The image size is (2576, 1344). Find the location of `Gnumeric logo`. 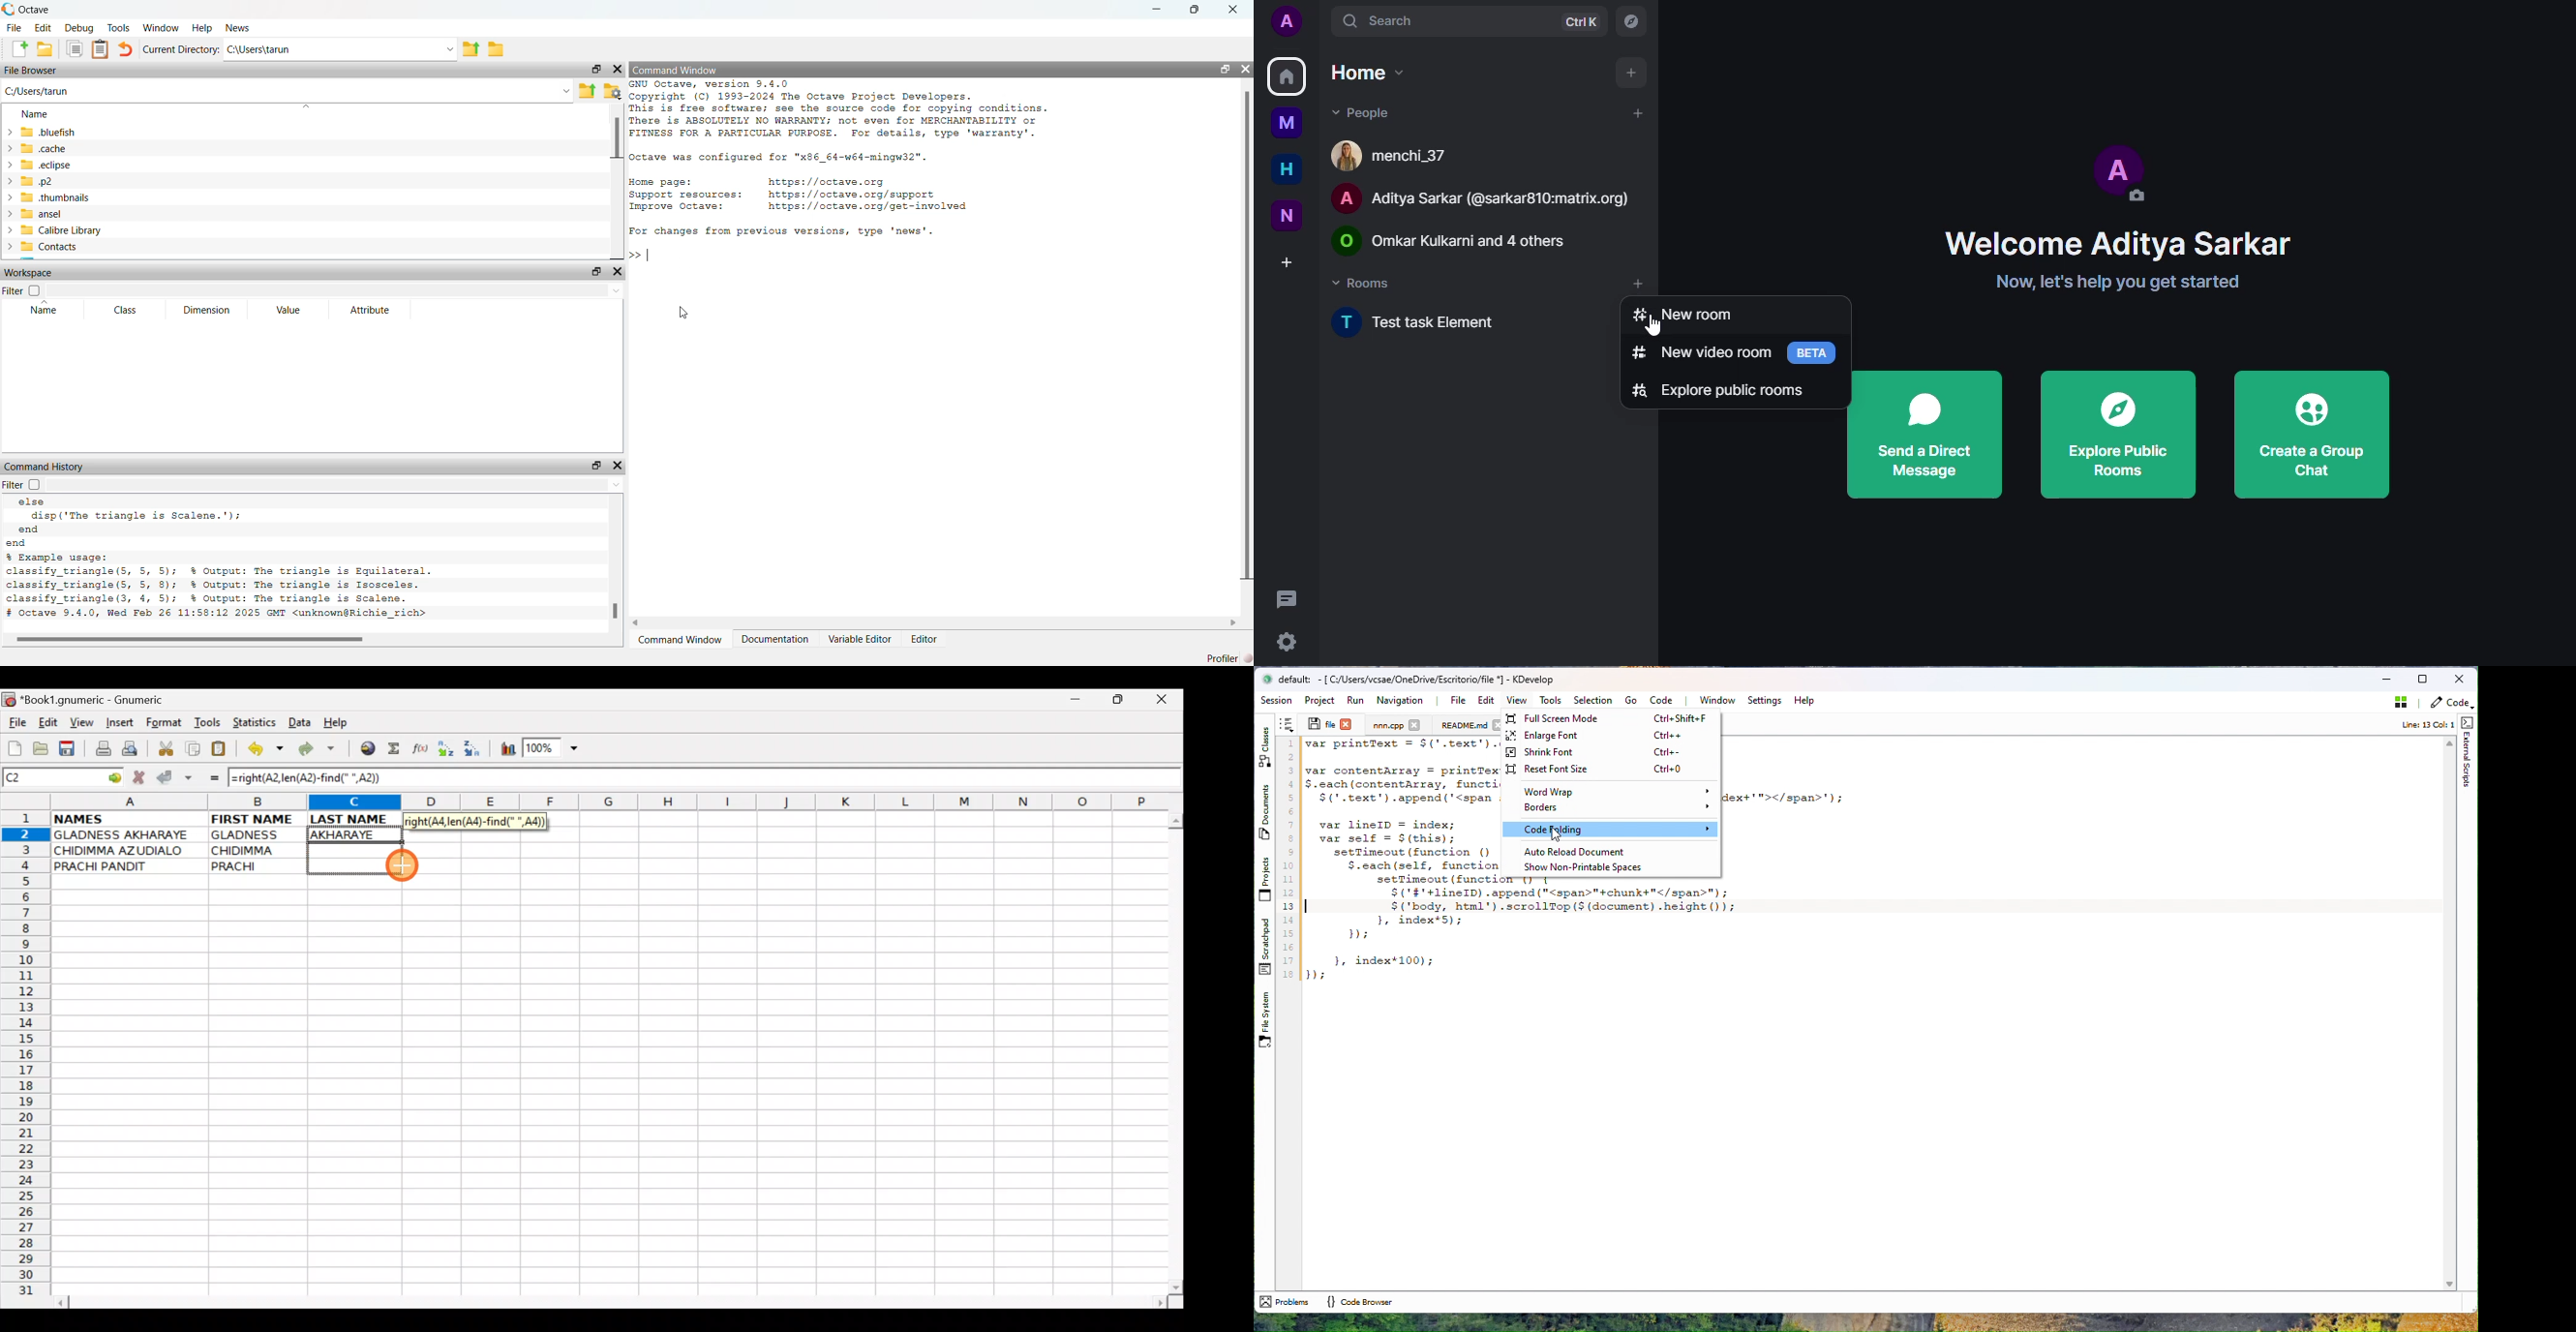

Gnumeric logo is located at coordinates (9, 701).